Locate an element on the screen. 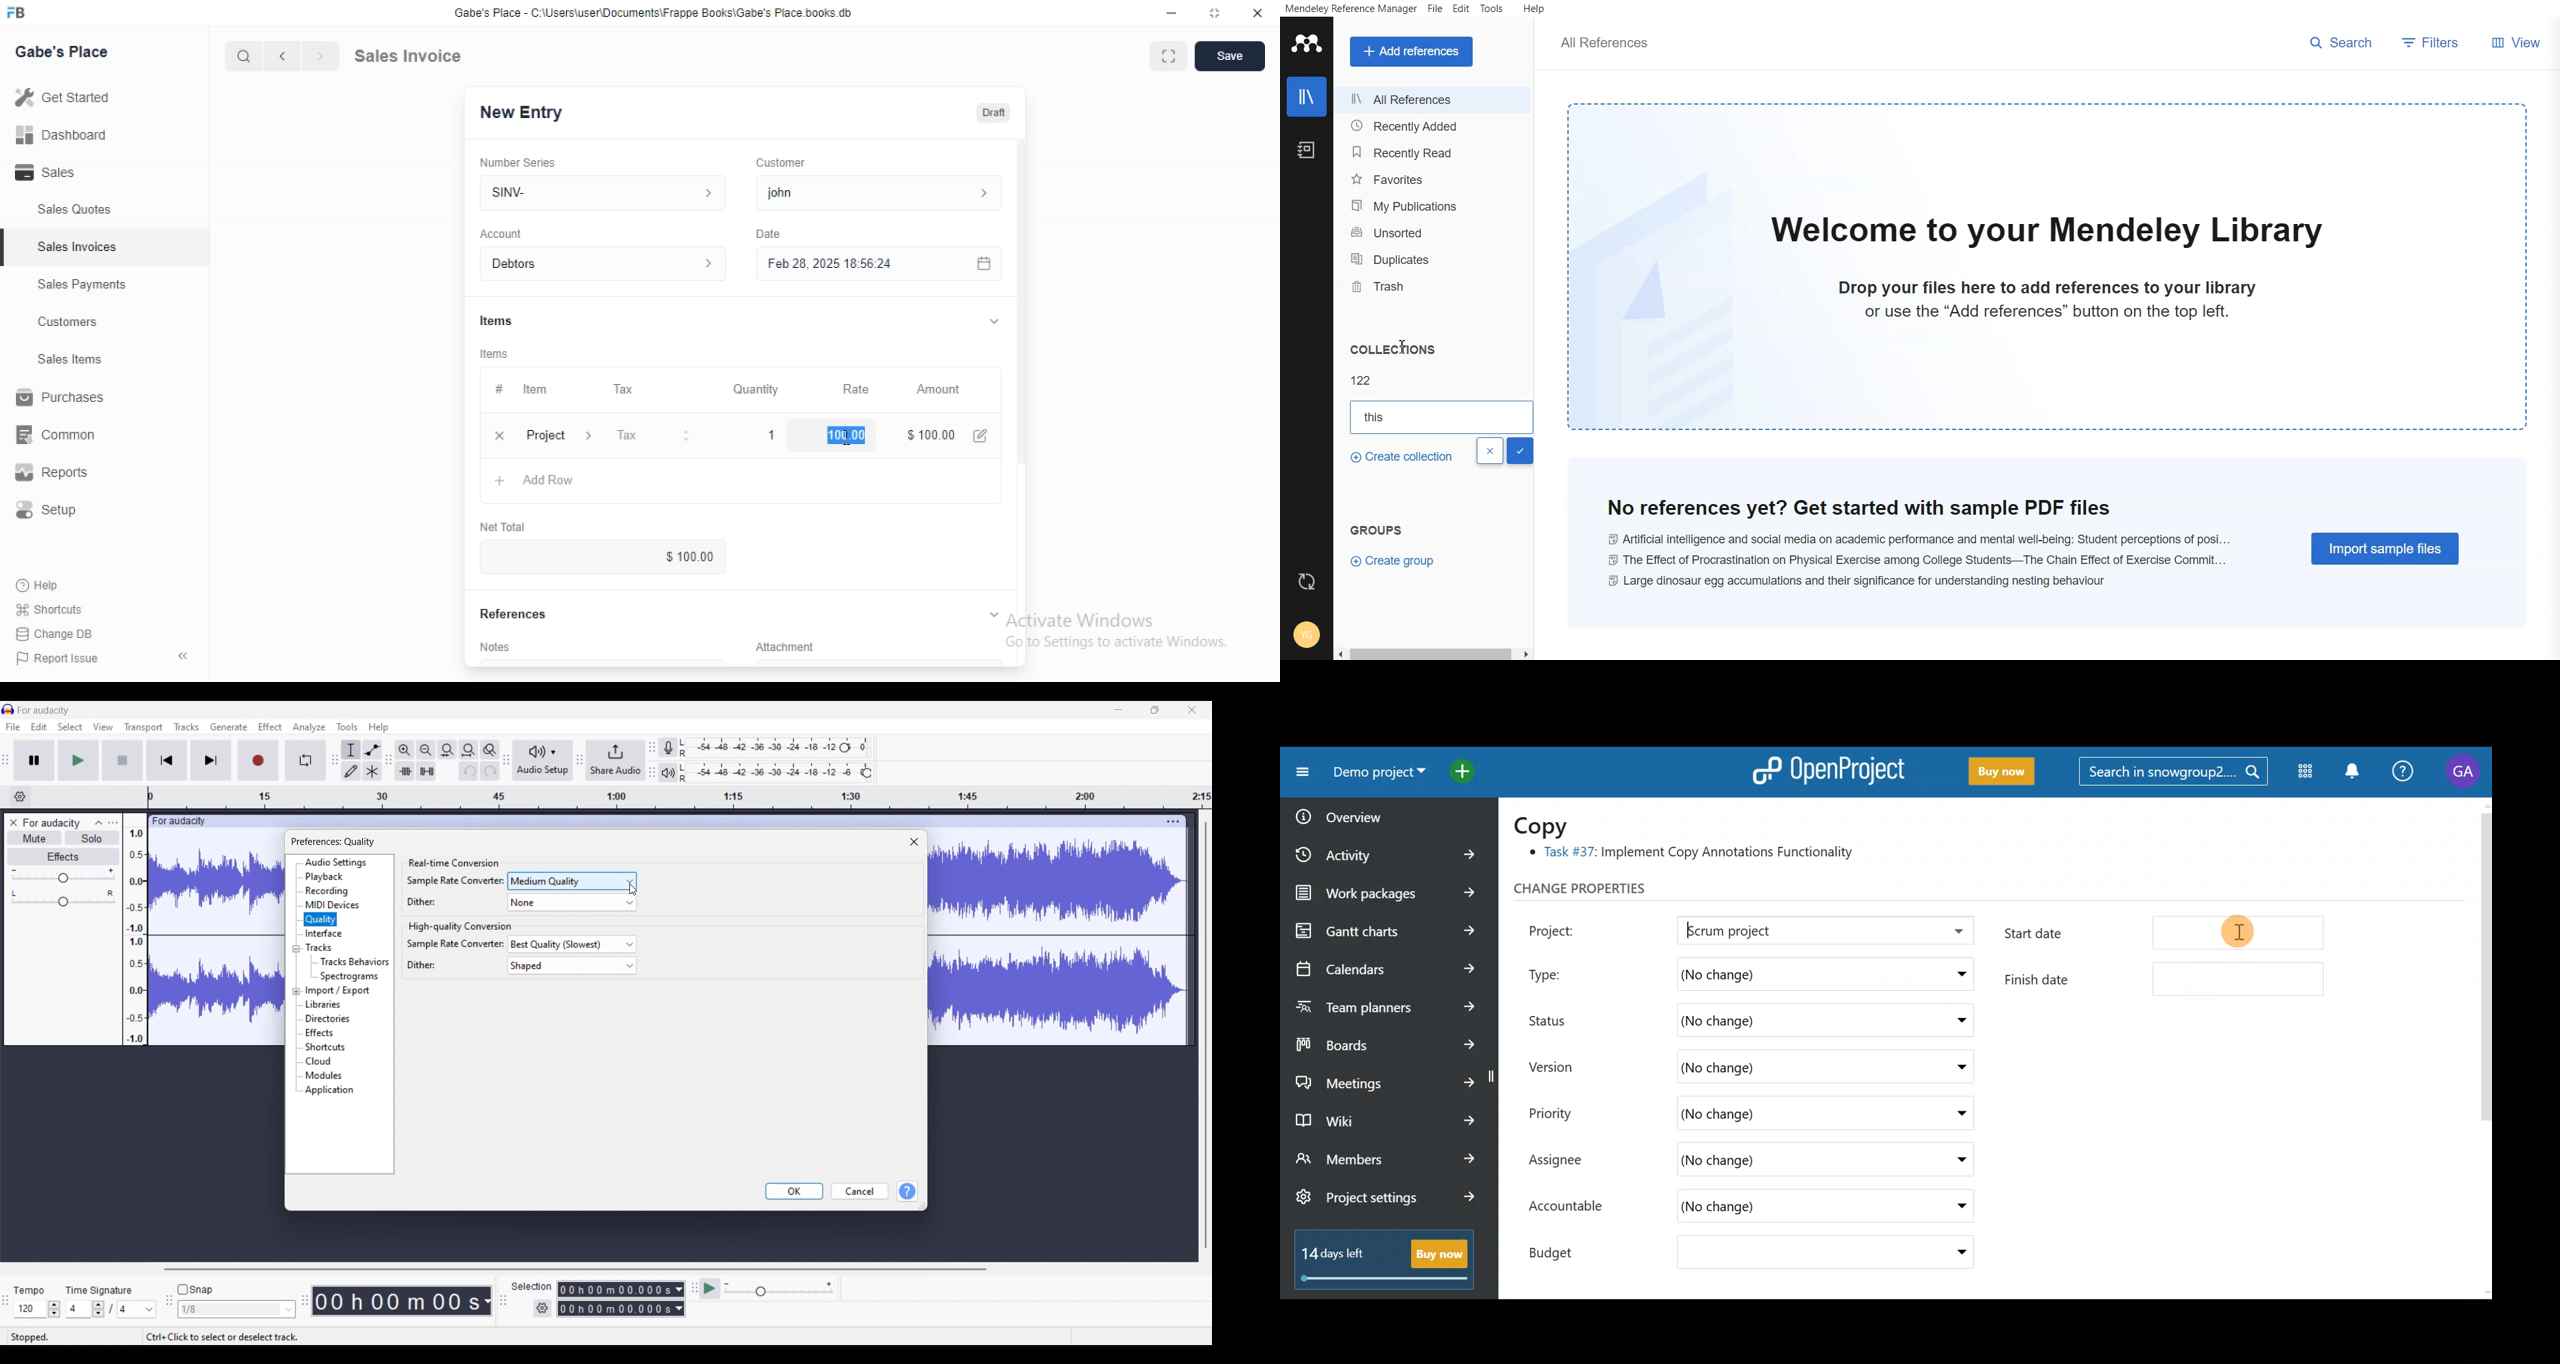 The width and height of the screenshot is (2576, 1372). Import simple files is located at coordinates (2387, 547).